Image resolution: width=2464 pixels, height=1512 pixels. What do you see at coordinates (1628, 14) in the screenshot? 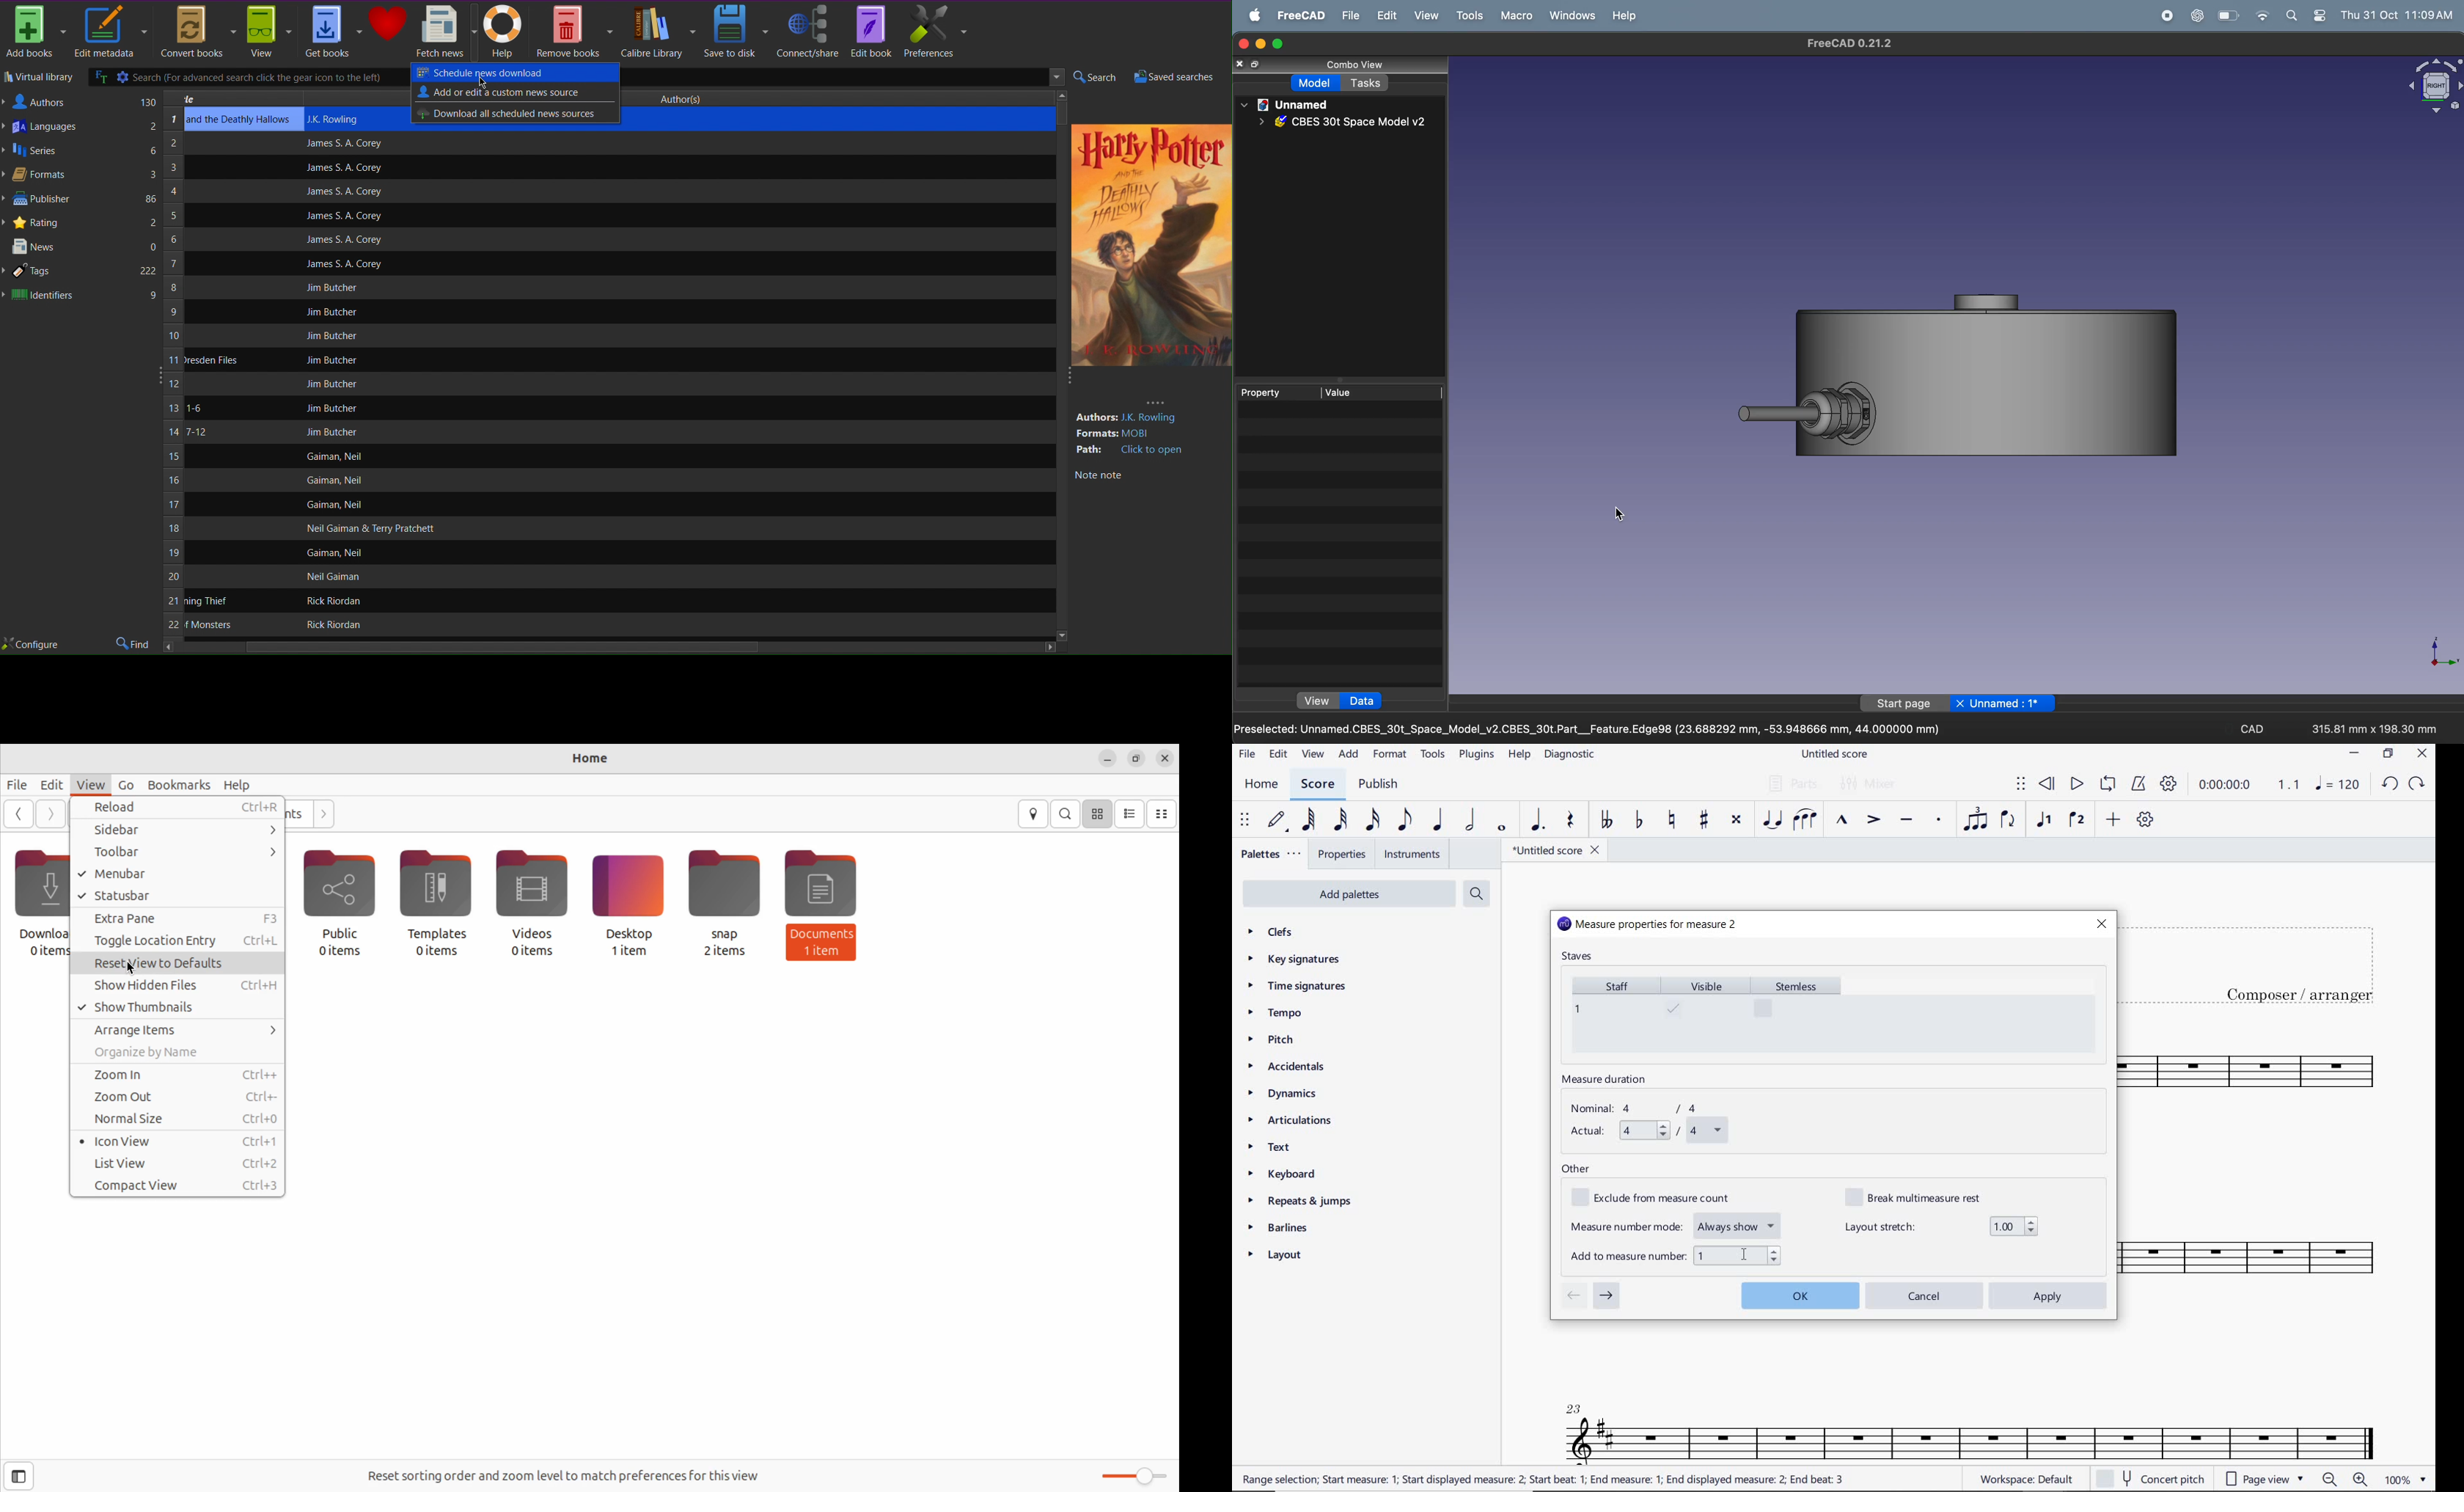
I see `help` at bounding box center [1628, 14].